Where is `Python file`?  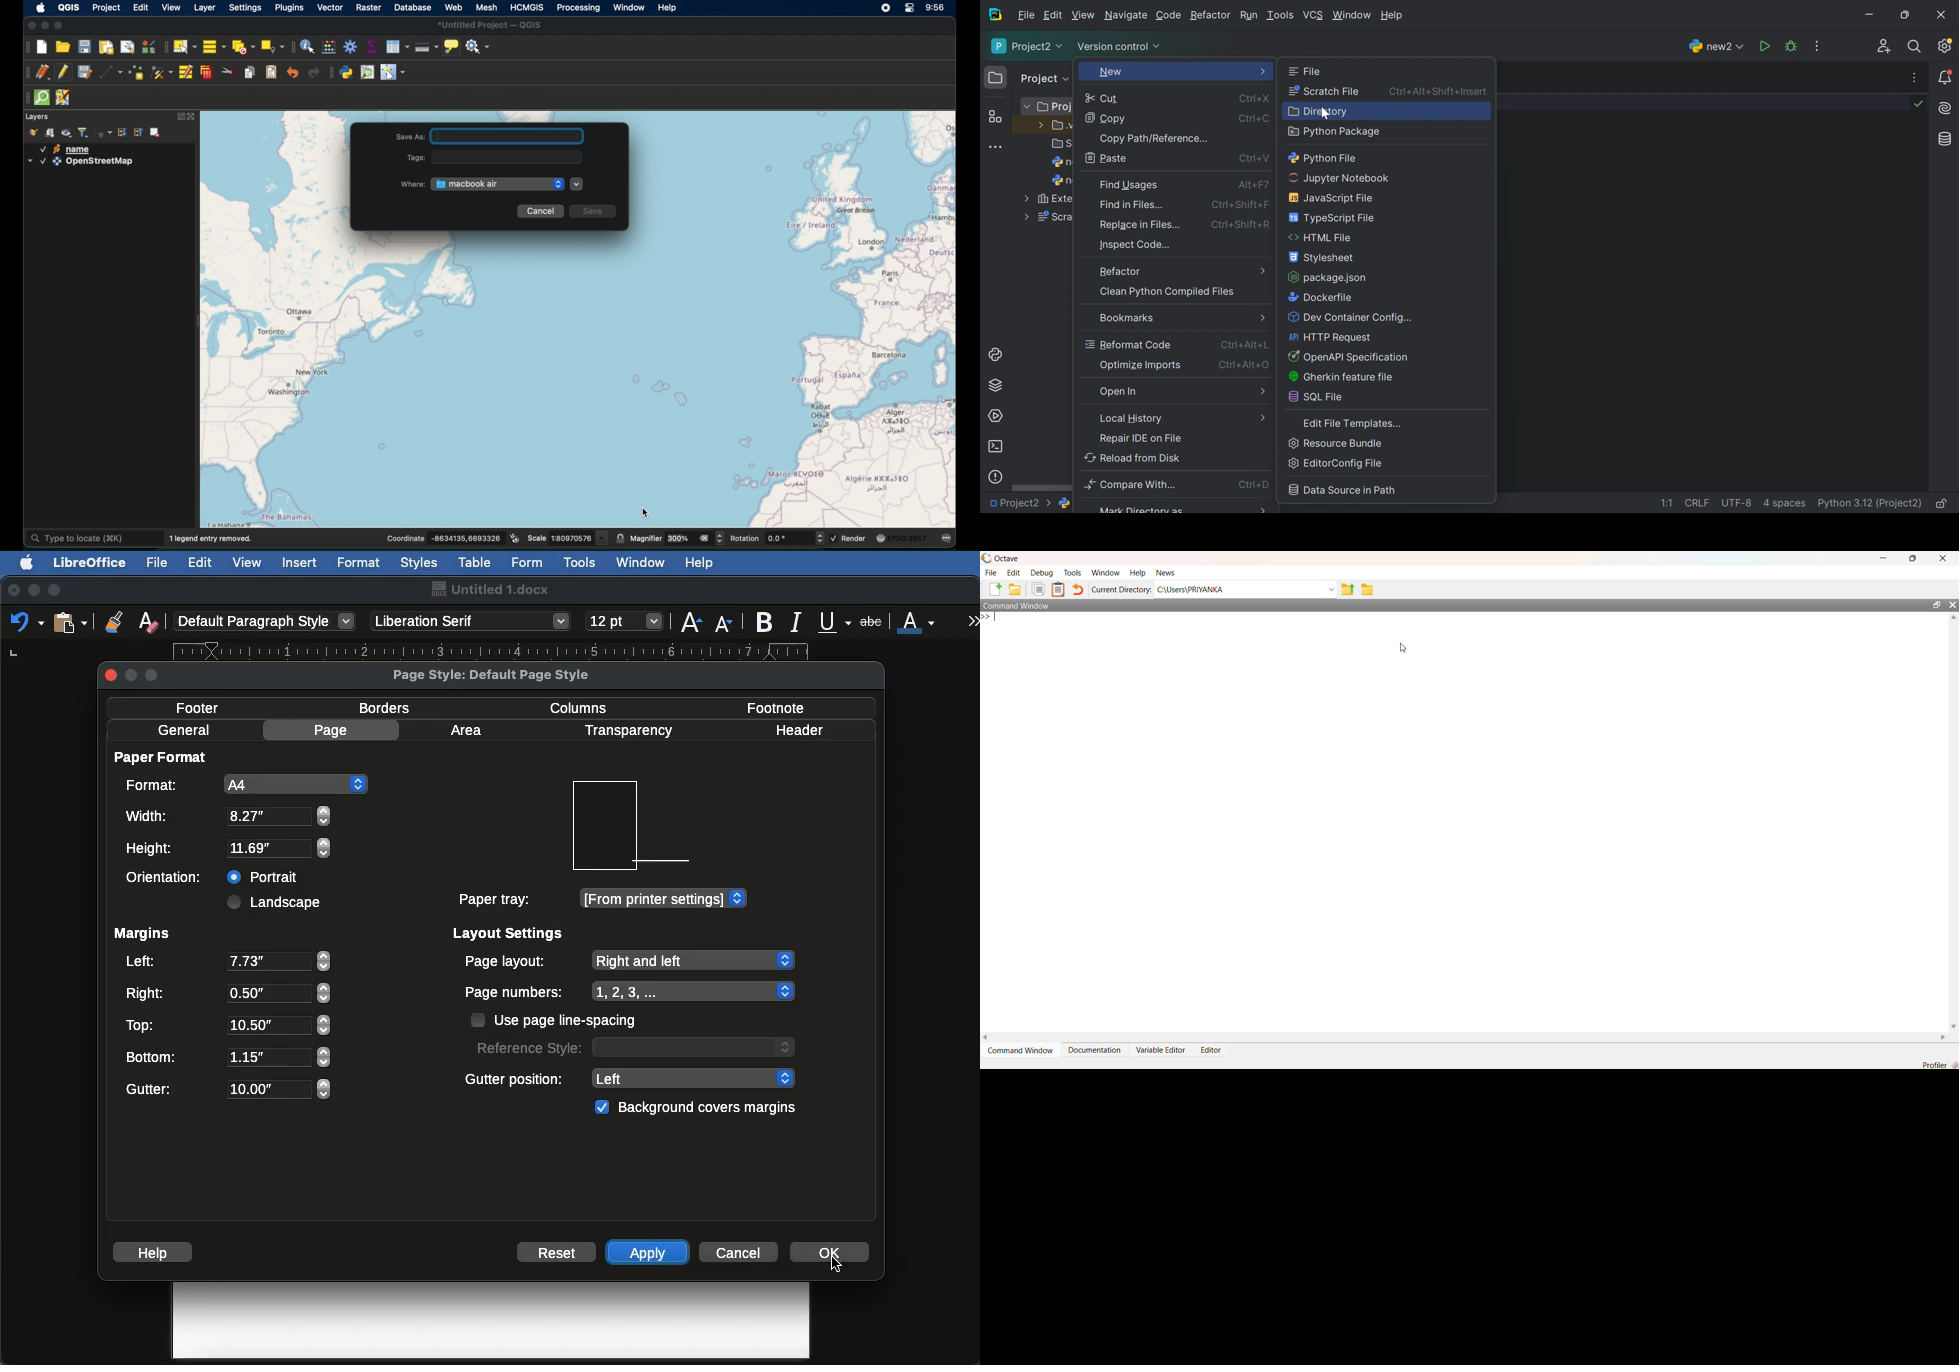
Python file is located at coordinates (1326, 159).